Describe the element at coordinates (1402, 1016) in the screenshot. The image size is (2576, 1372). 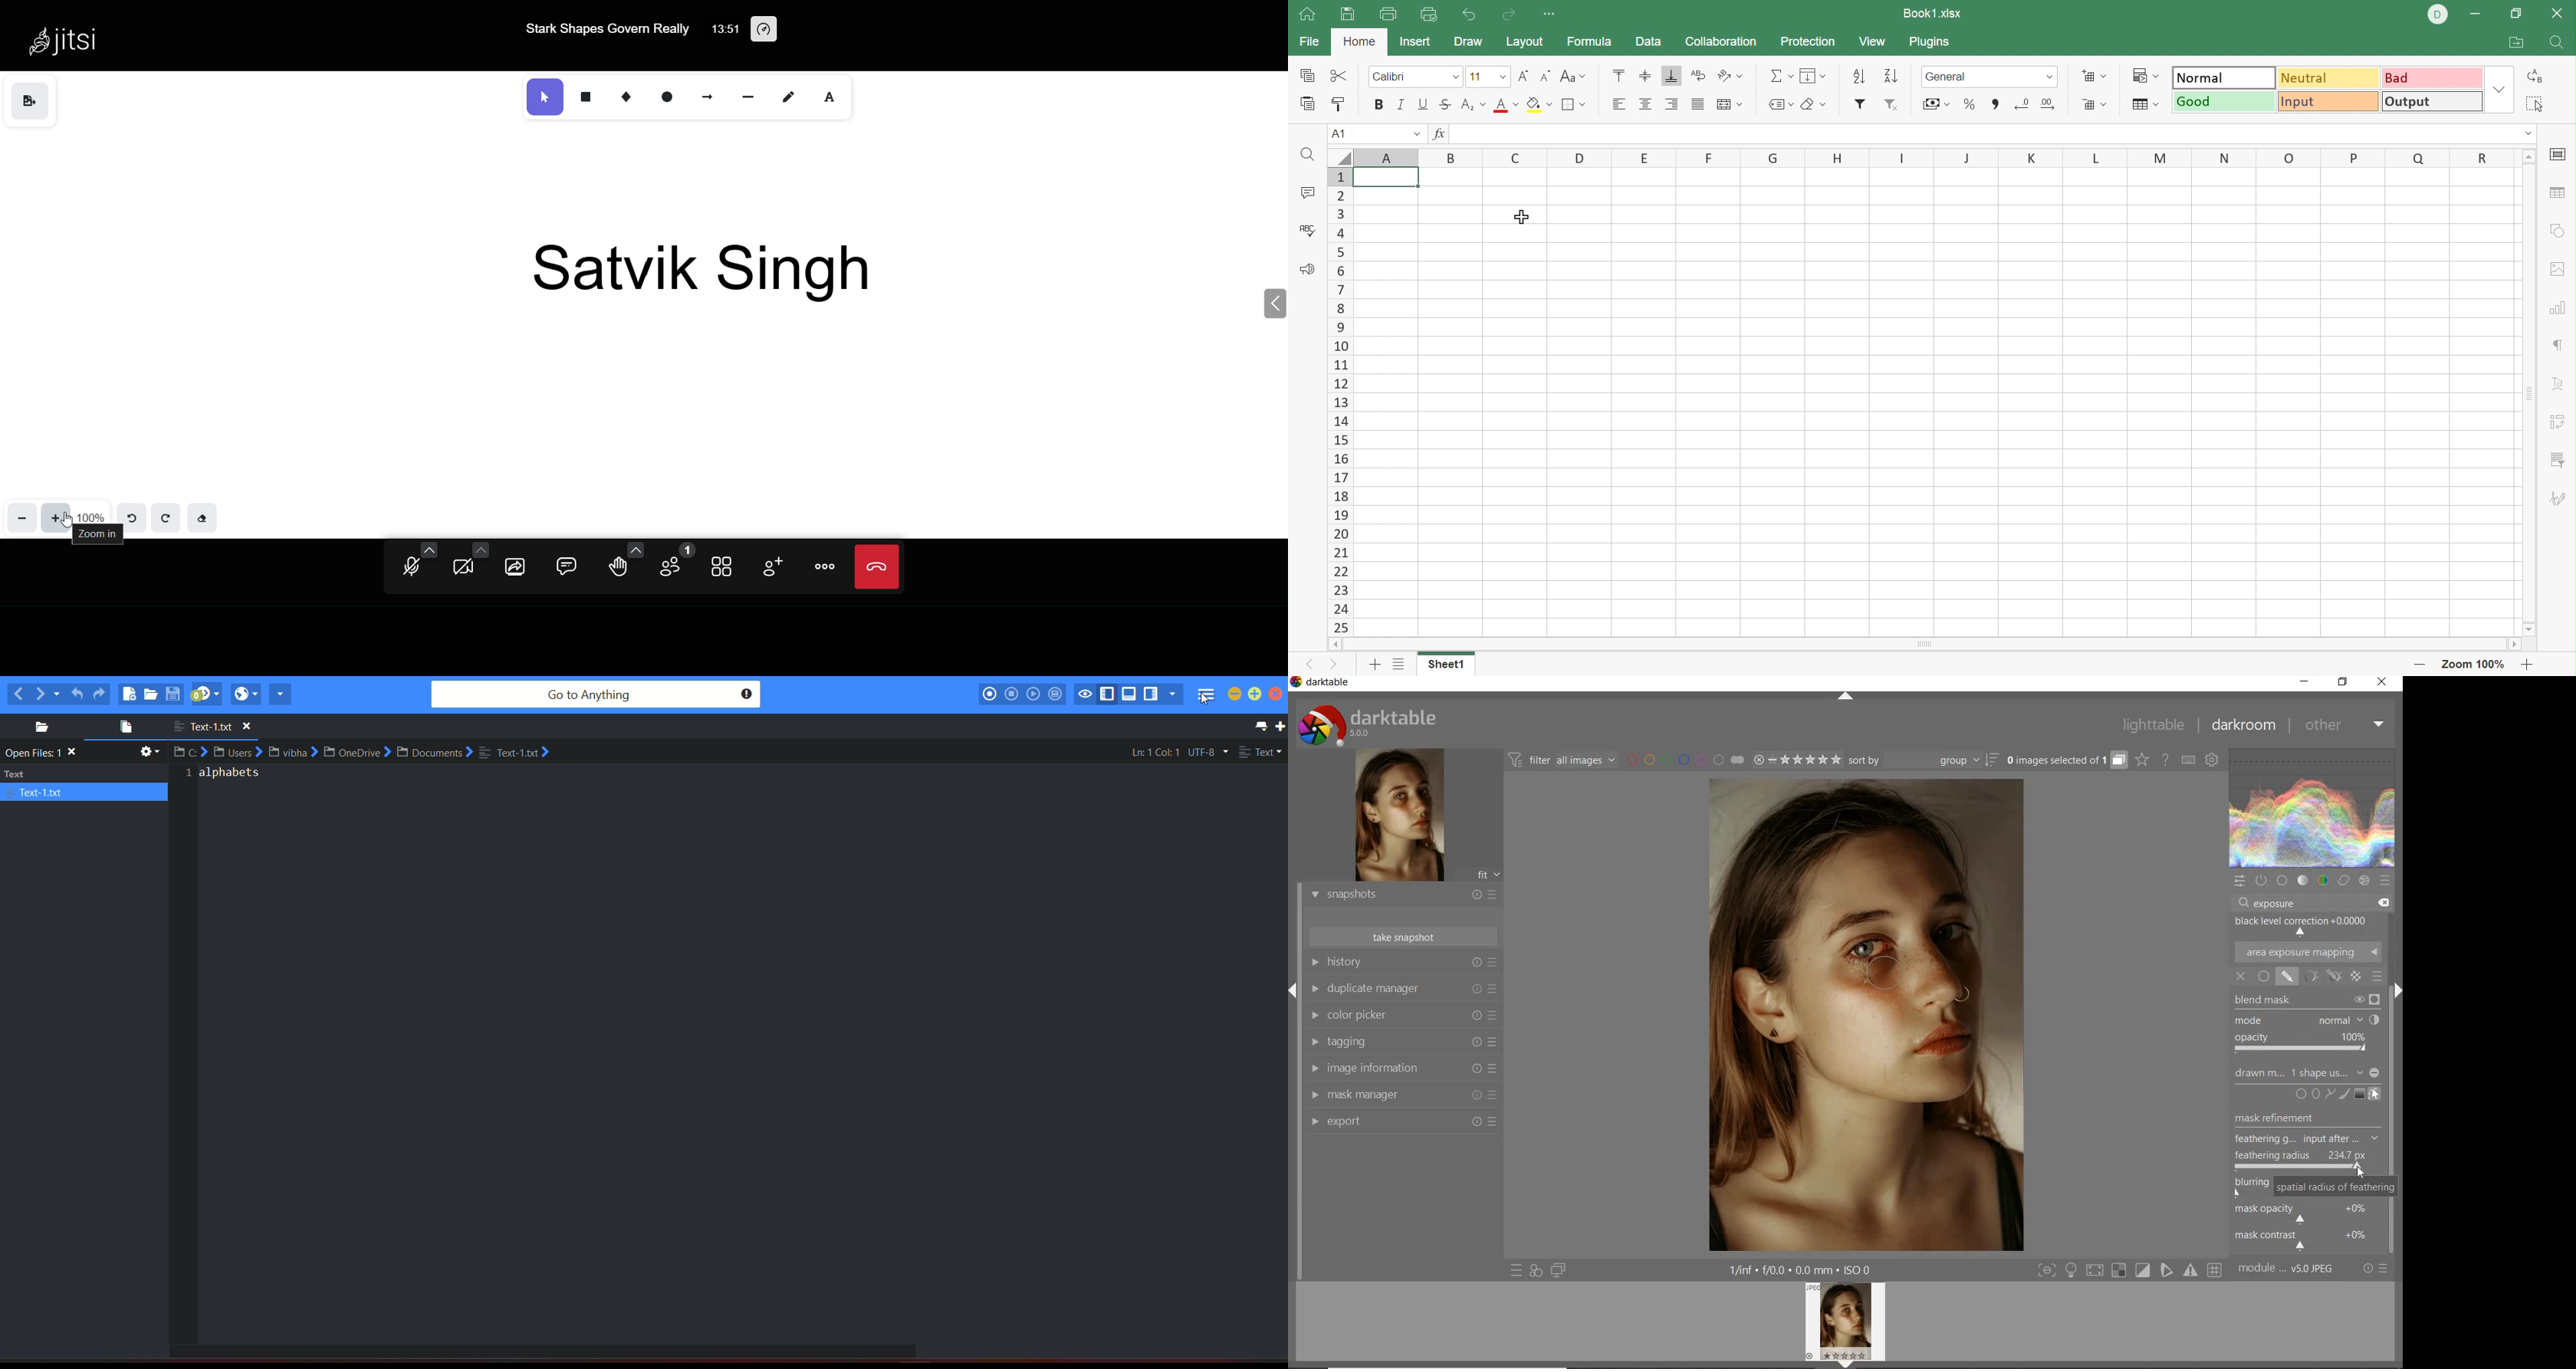
I see `color picker` at that location.